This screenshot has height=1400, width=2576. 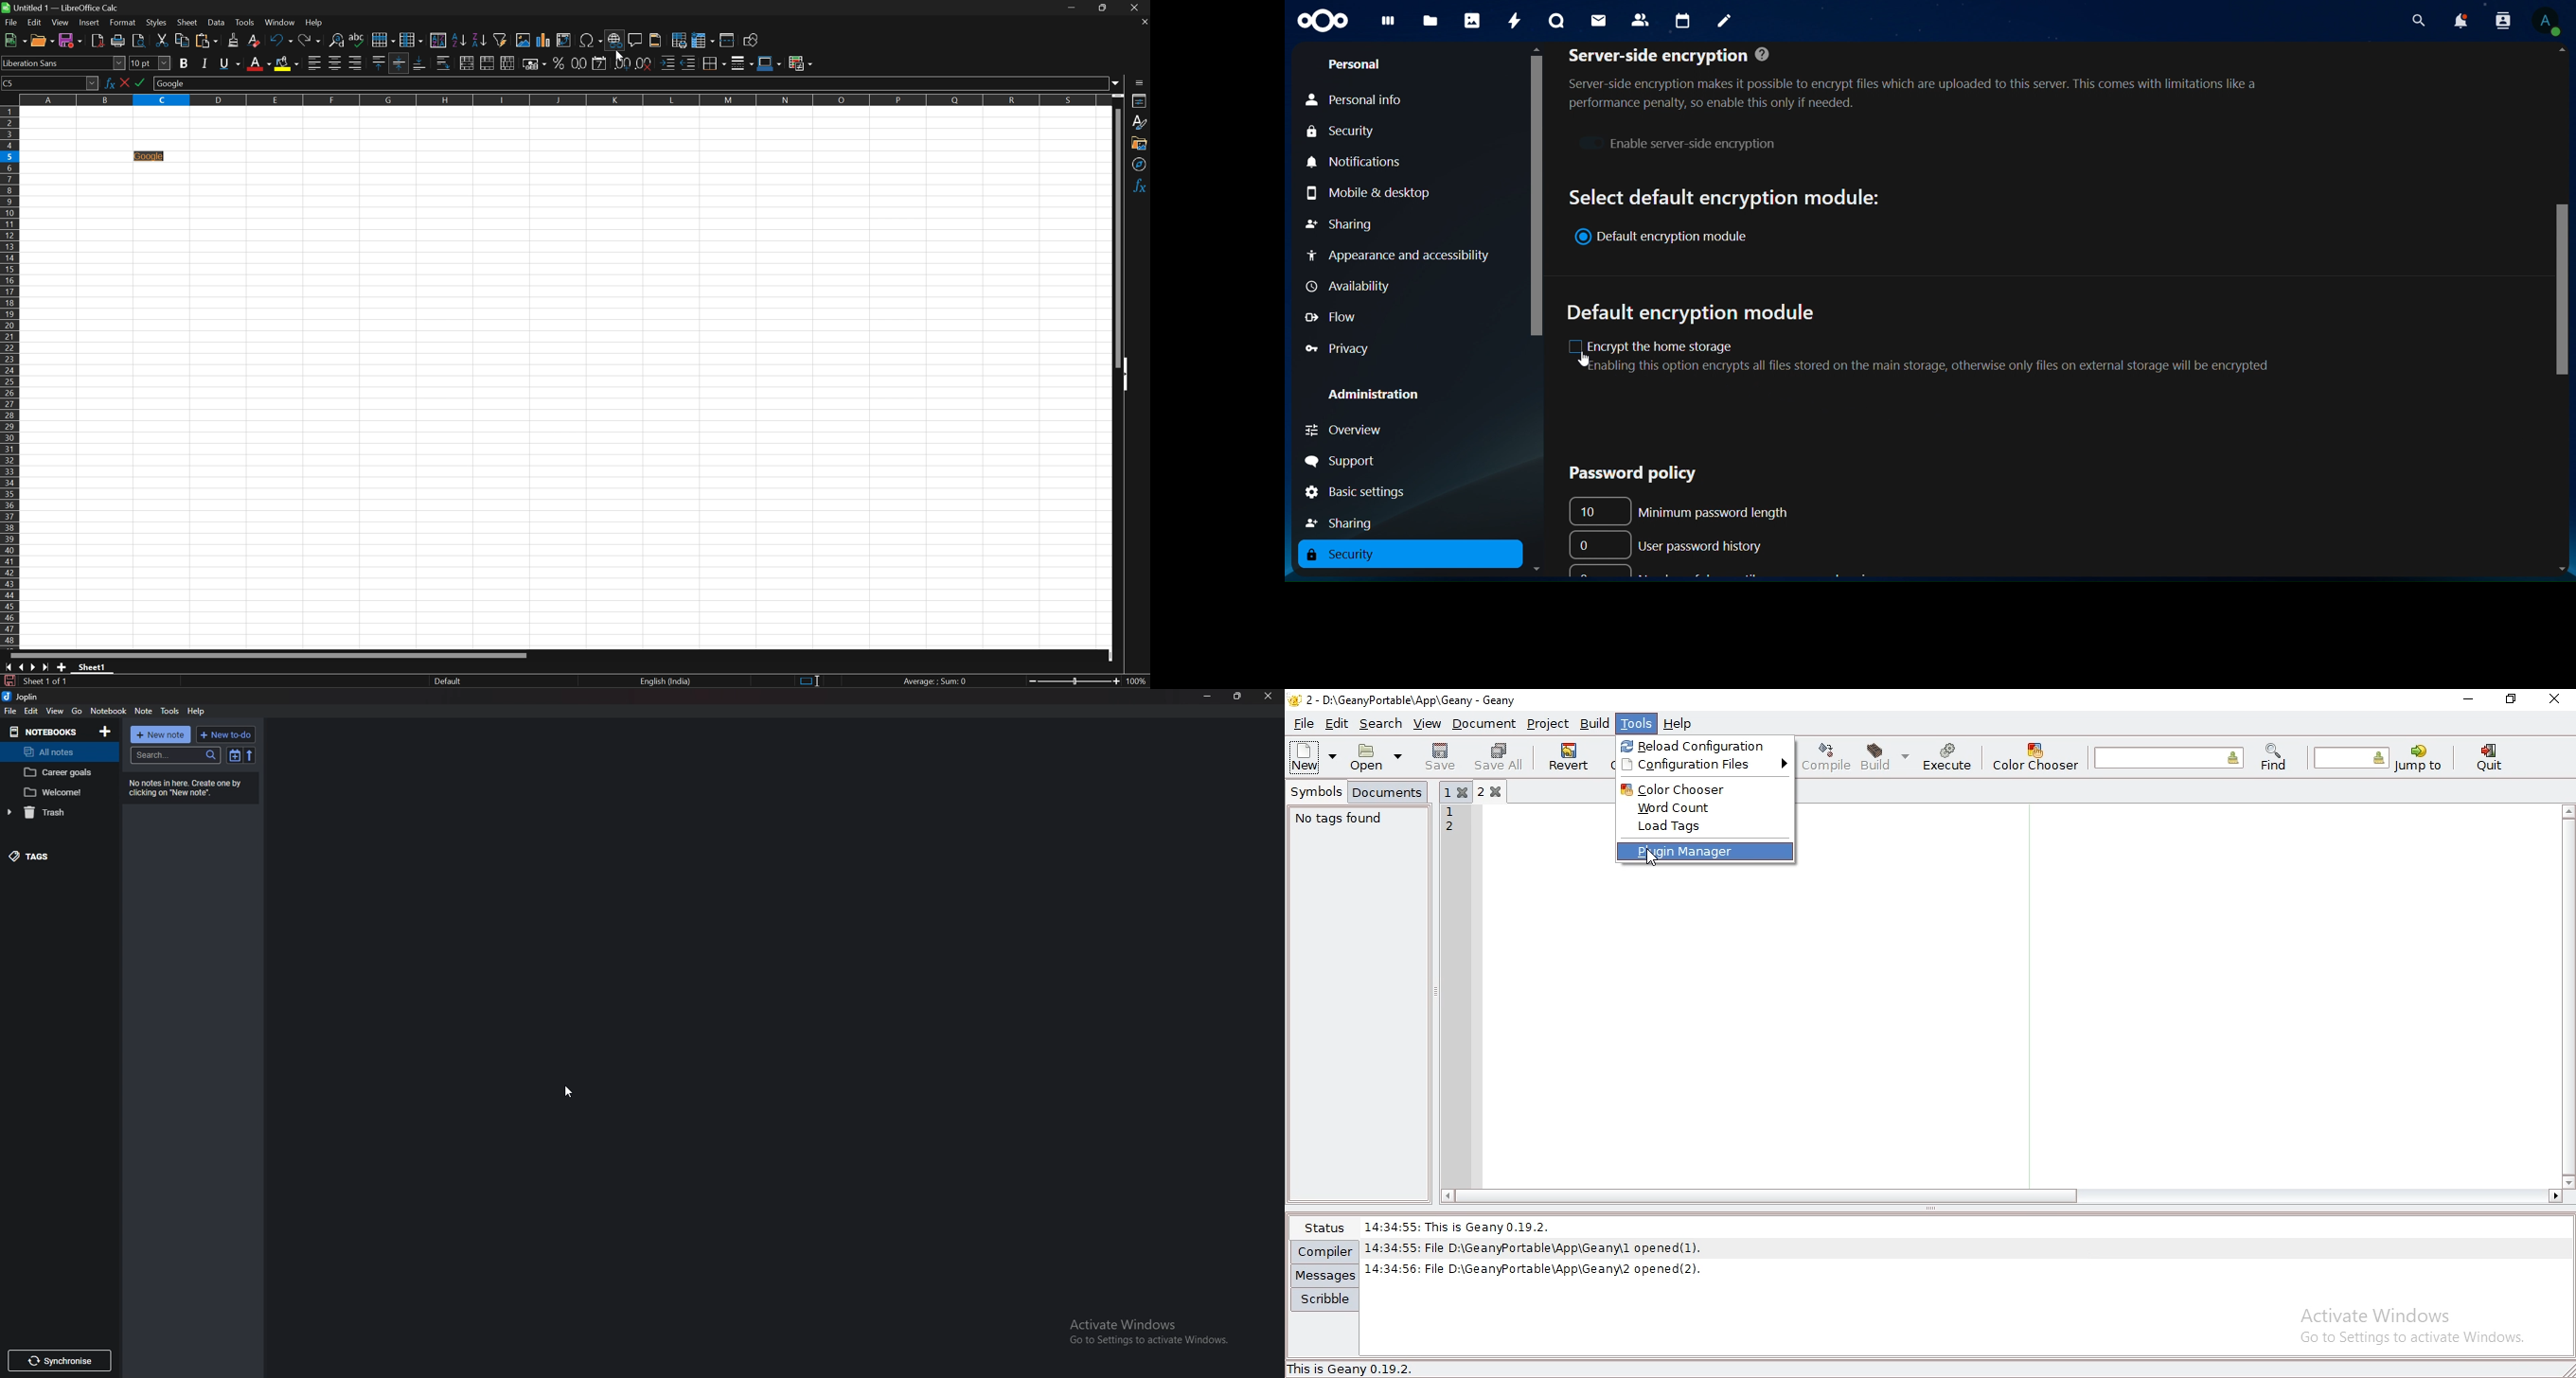 What do you see at coordinates (614, 40) in the screenshot?
I see `Insert hyperlink` at bounding box center [614, 40].